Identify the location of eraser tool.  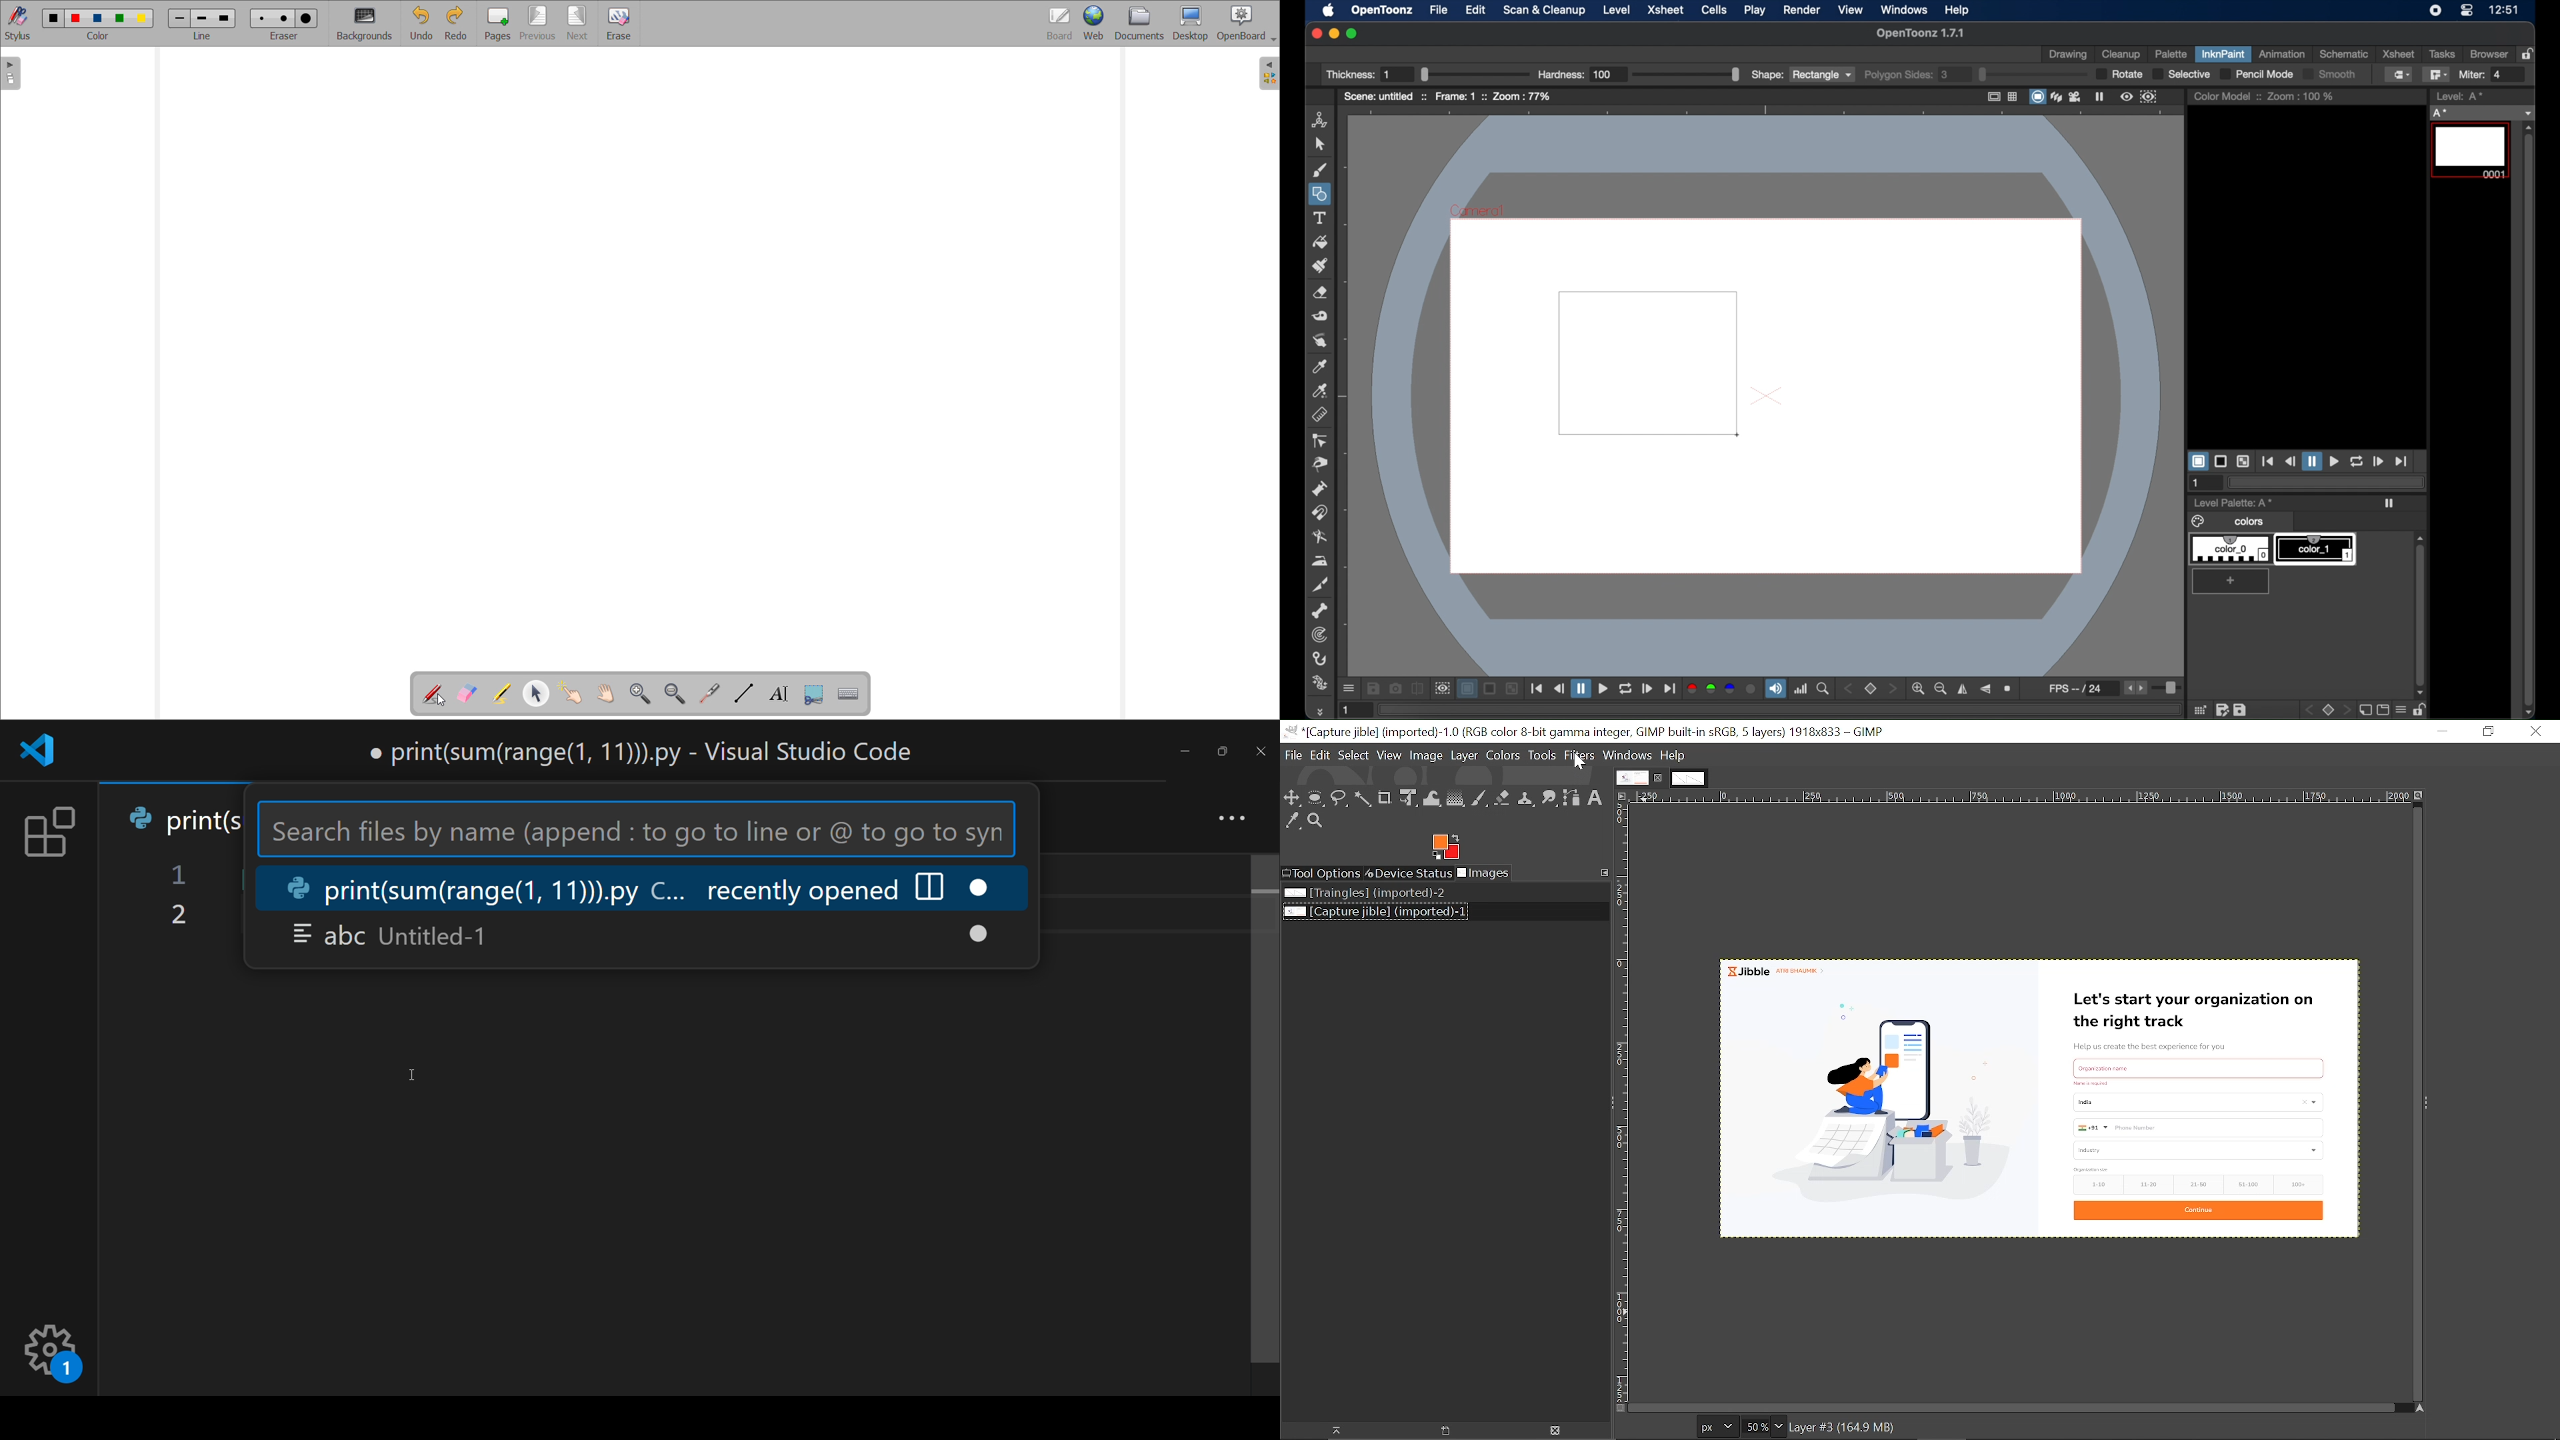
(1320, 293).